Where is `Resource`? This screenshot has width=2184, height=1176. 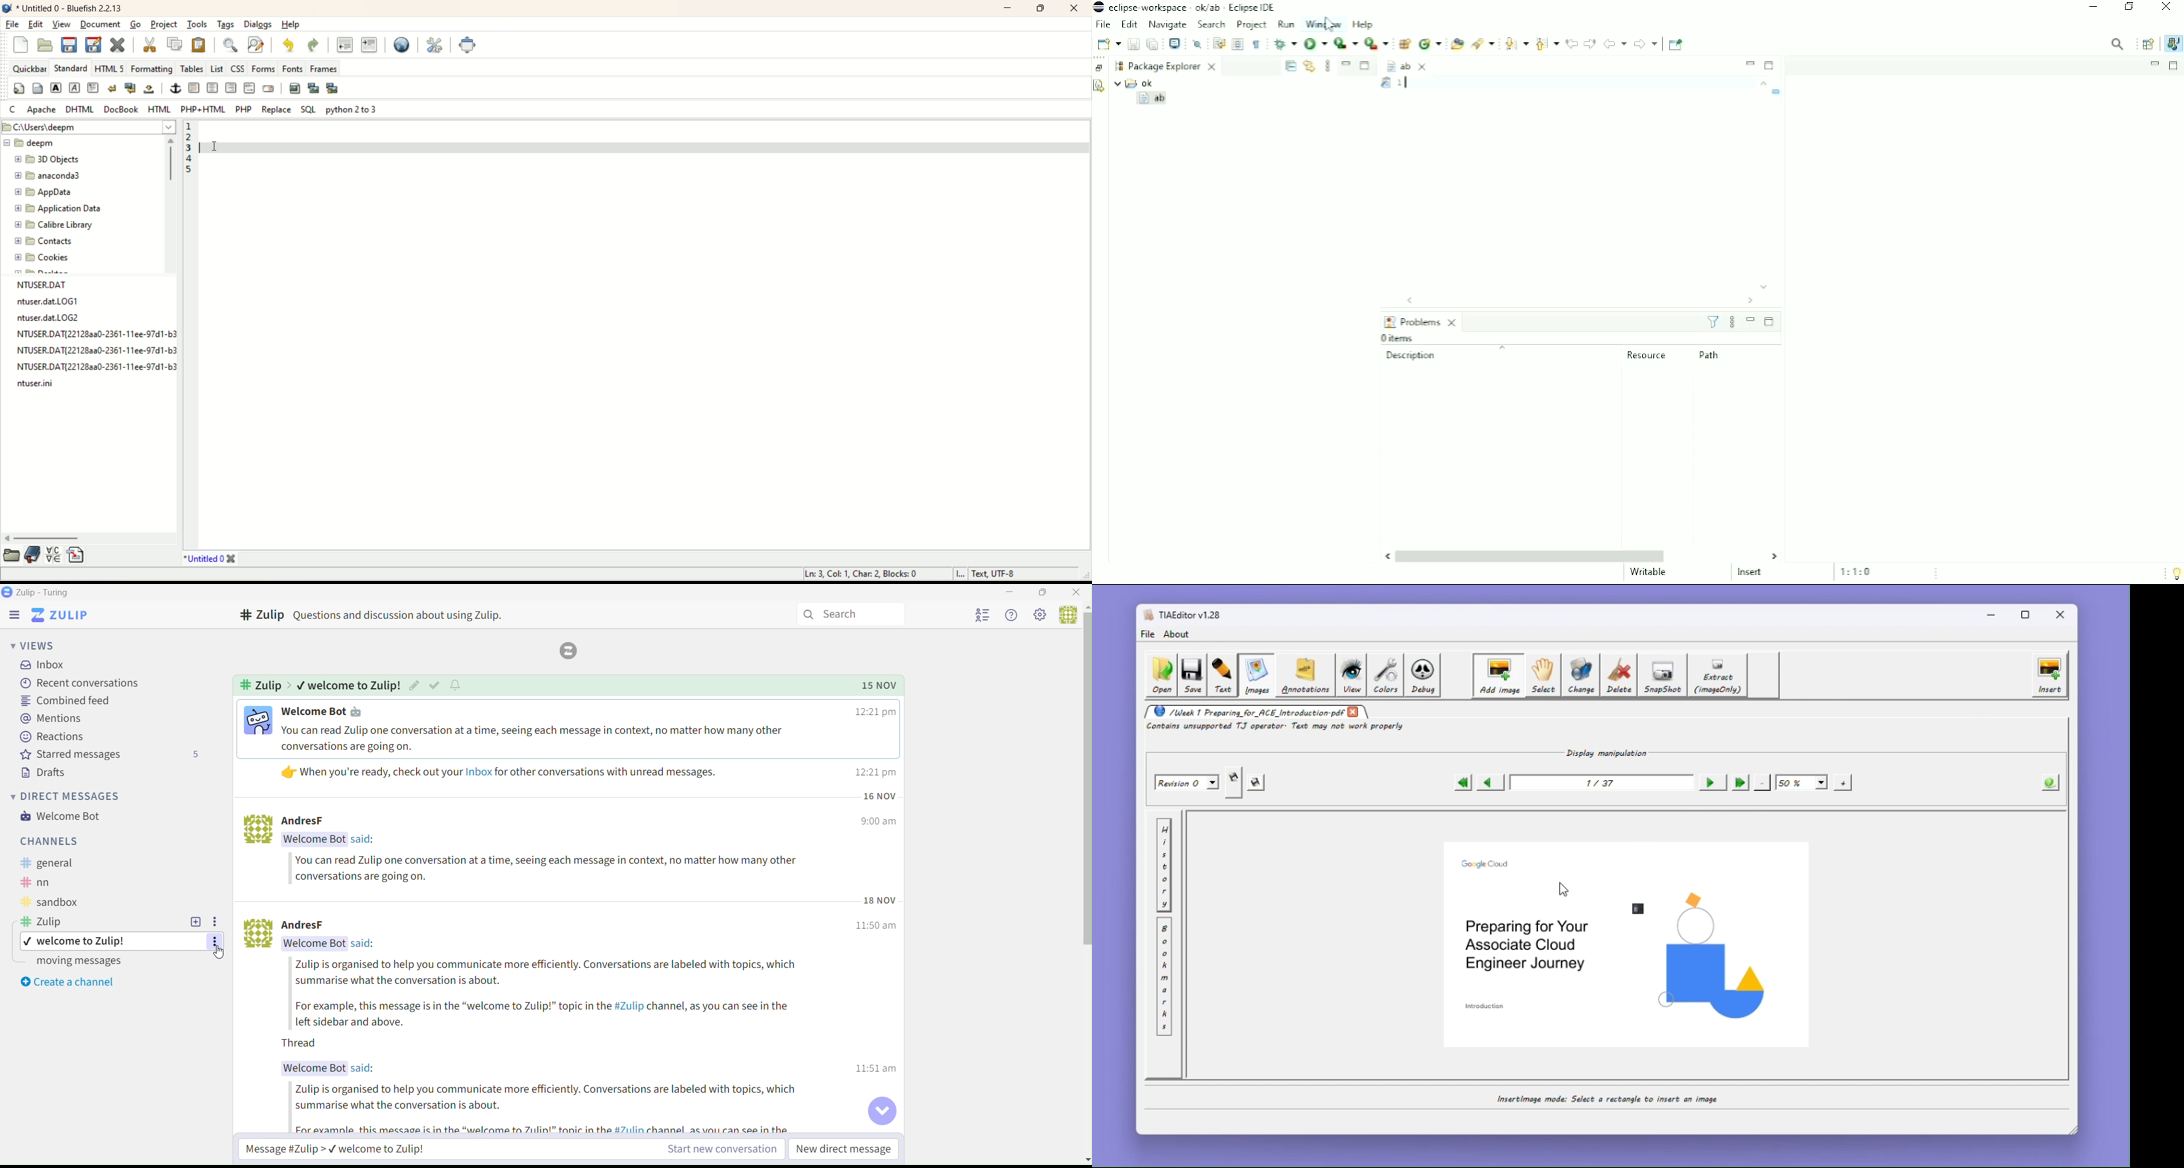
Resource is located at coordinates (1648, 355).